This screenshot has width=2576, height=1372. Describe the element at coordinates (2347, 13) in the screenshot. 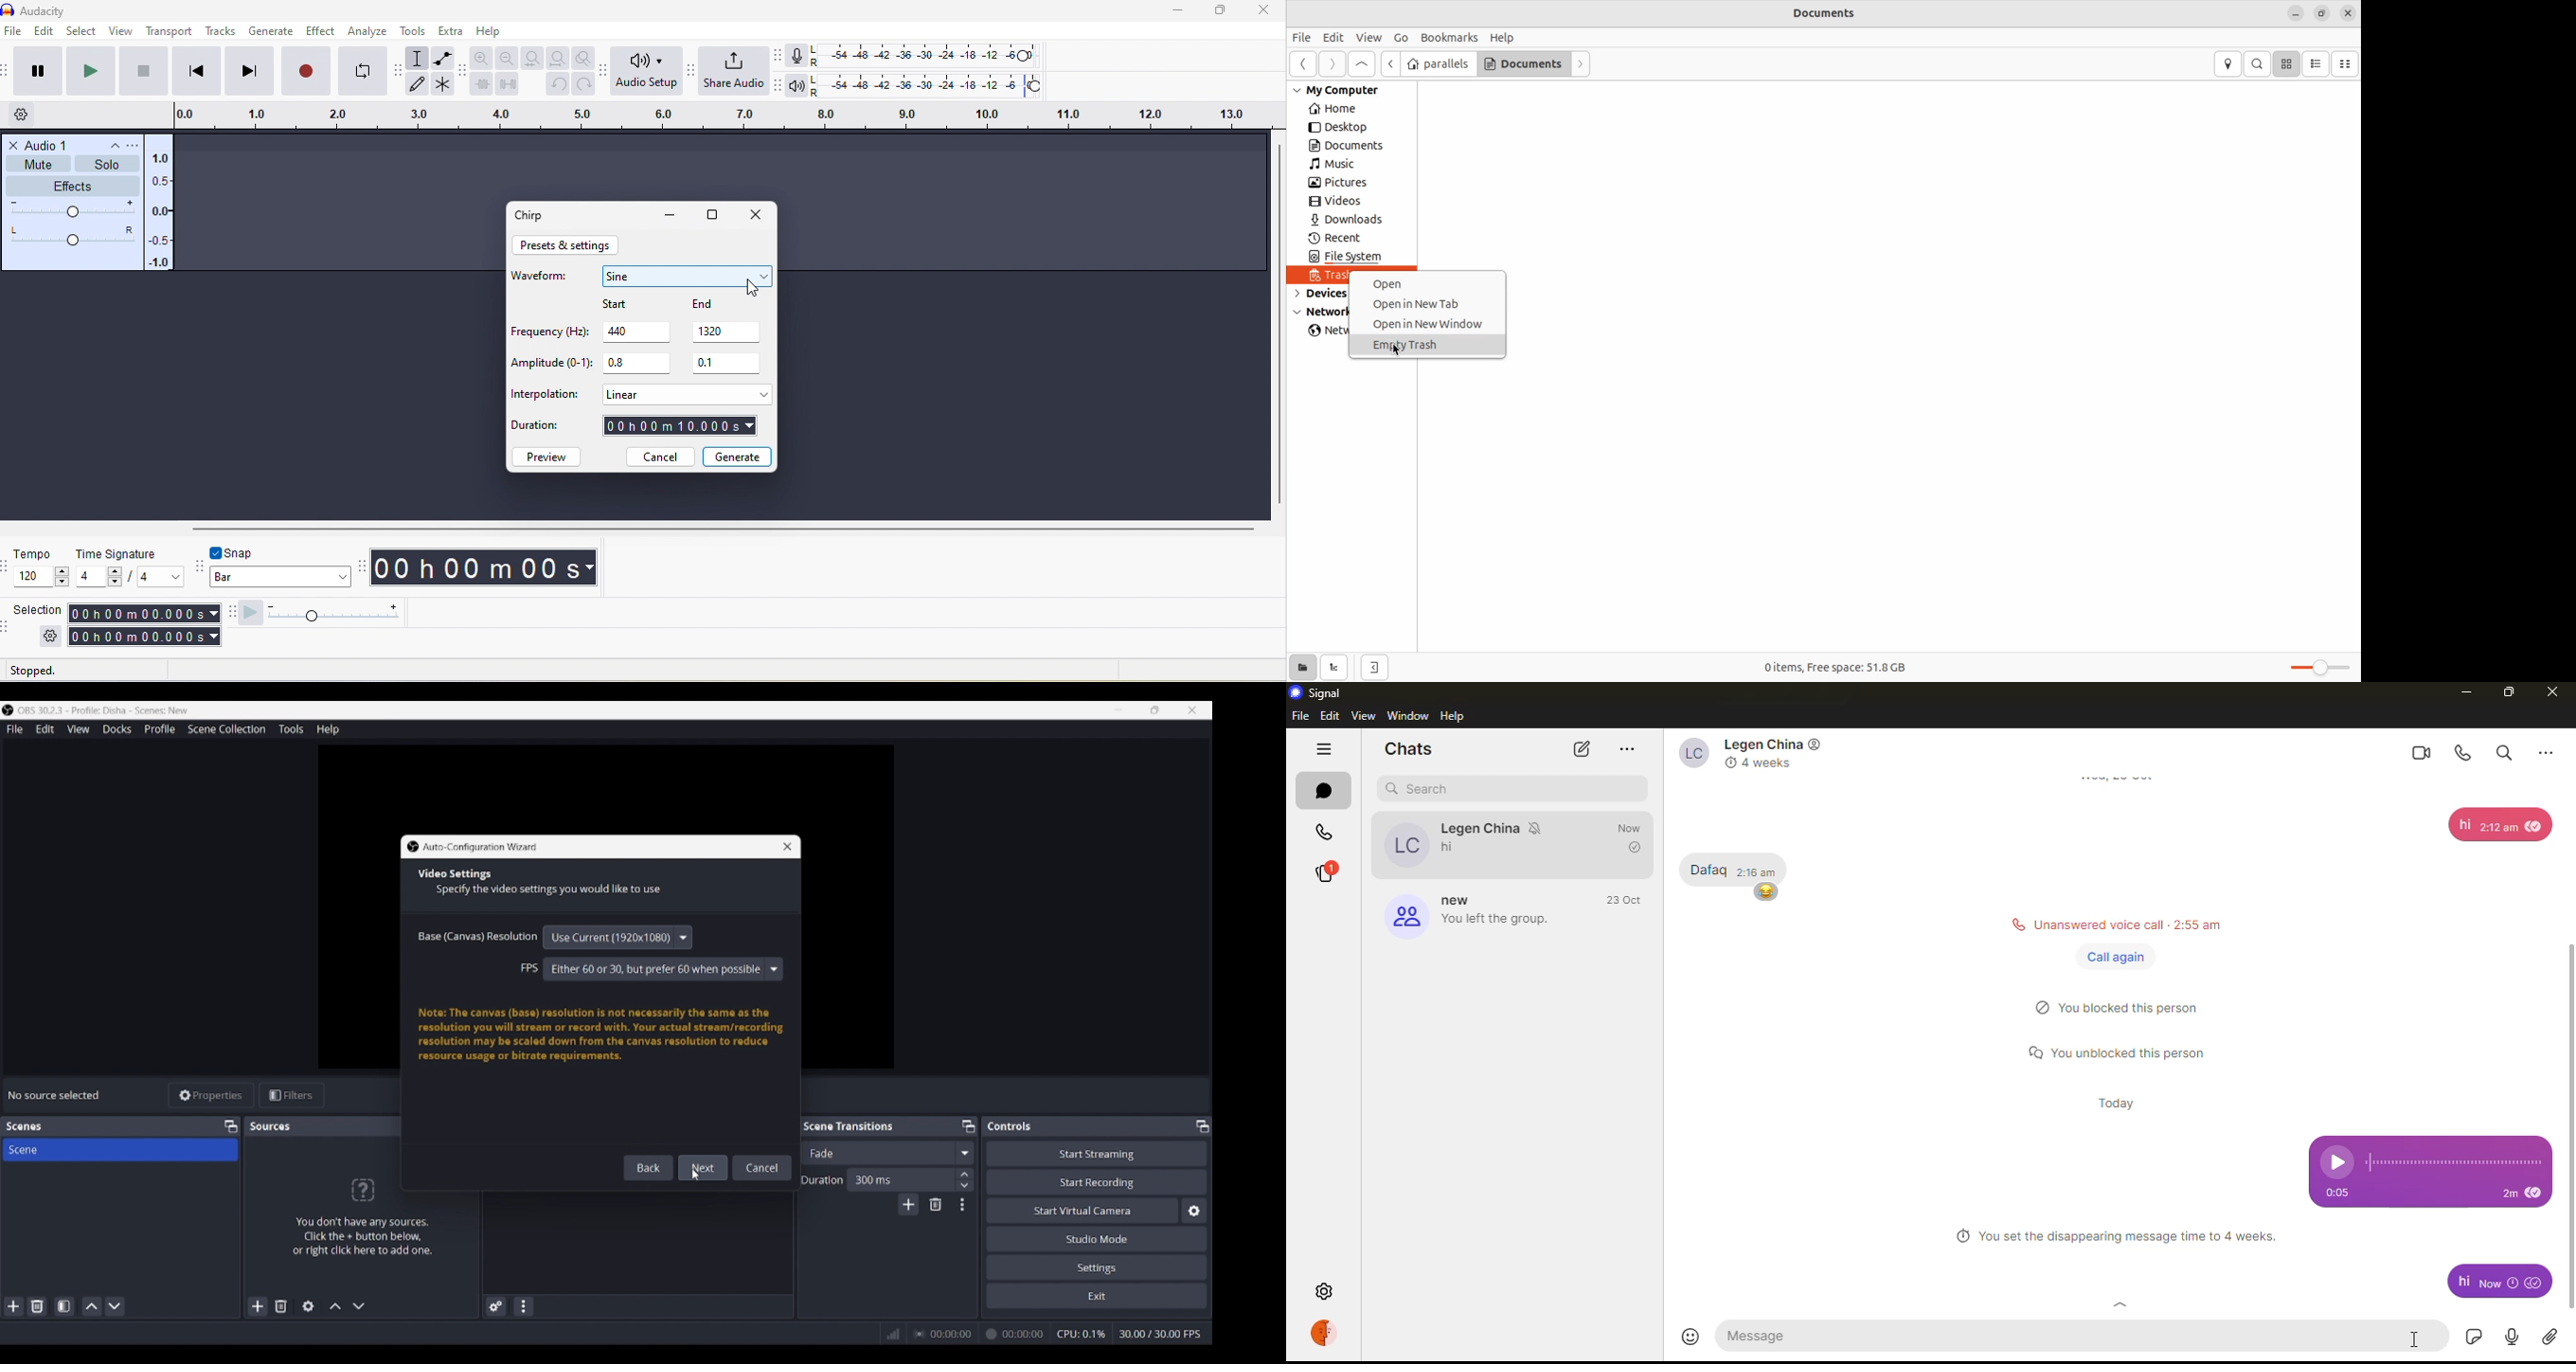

I see `close` at that location.